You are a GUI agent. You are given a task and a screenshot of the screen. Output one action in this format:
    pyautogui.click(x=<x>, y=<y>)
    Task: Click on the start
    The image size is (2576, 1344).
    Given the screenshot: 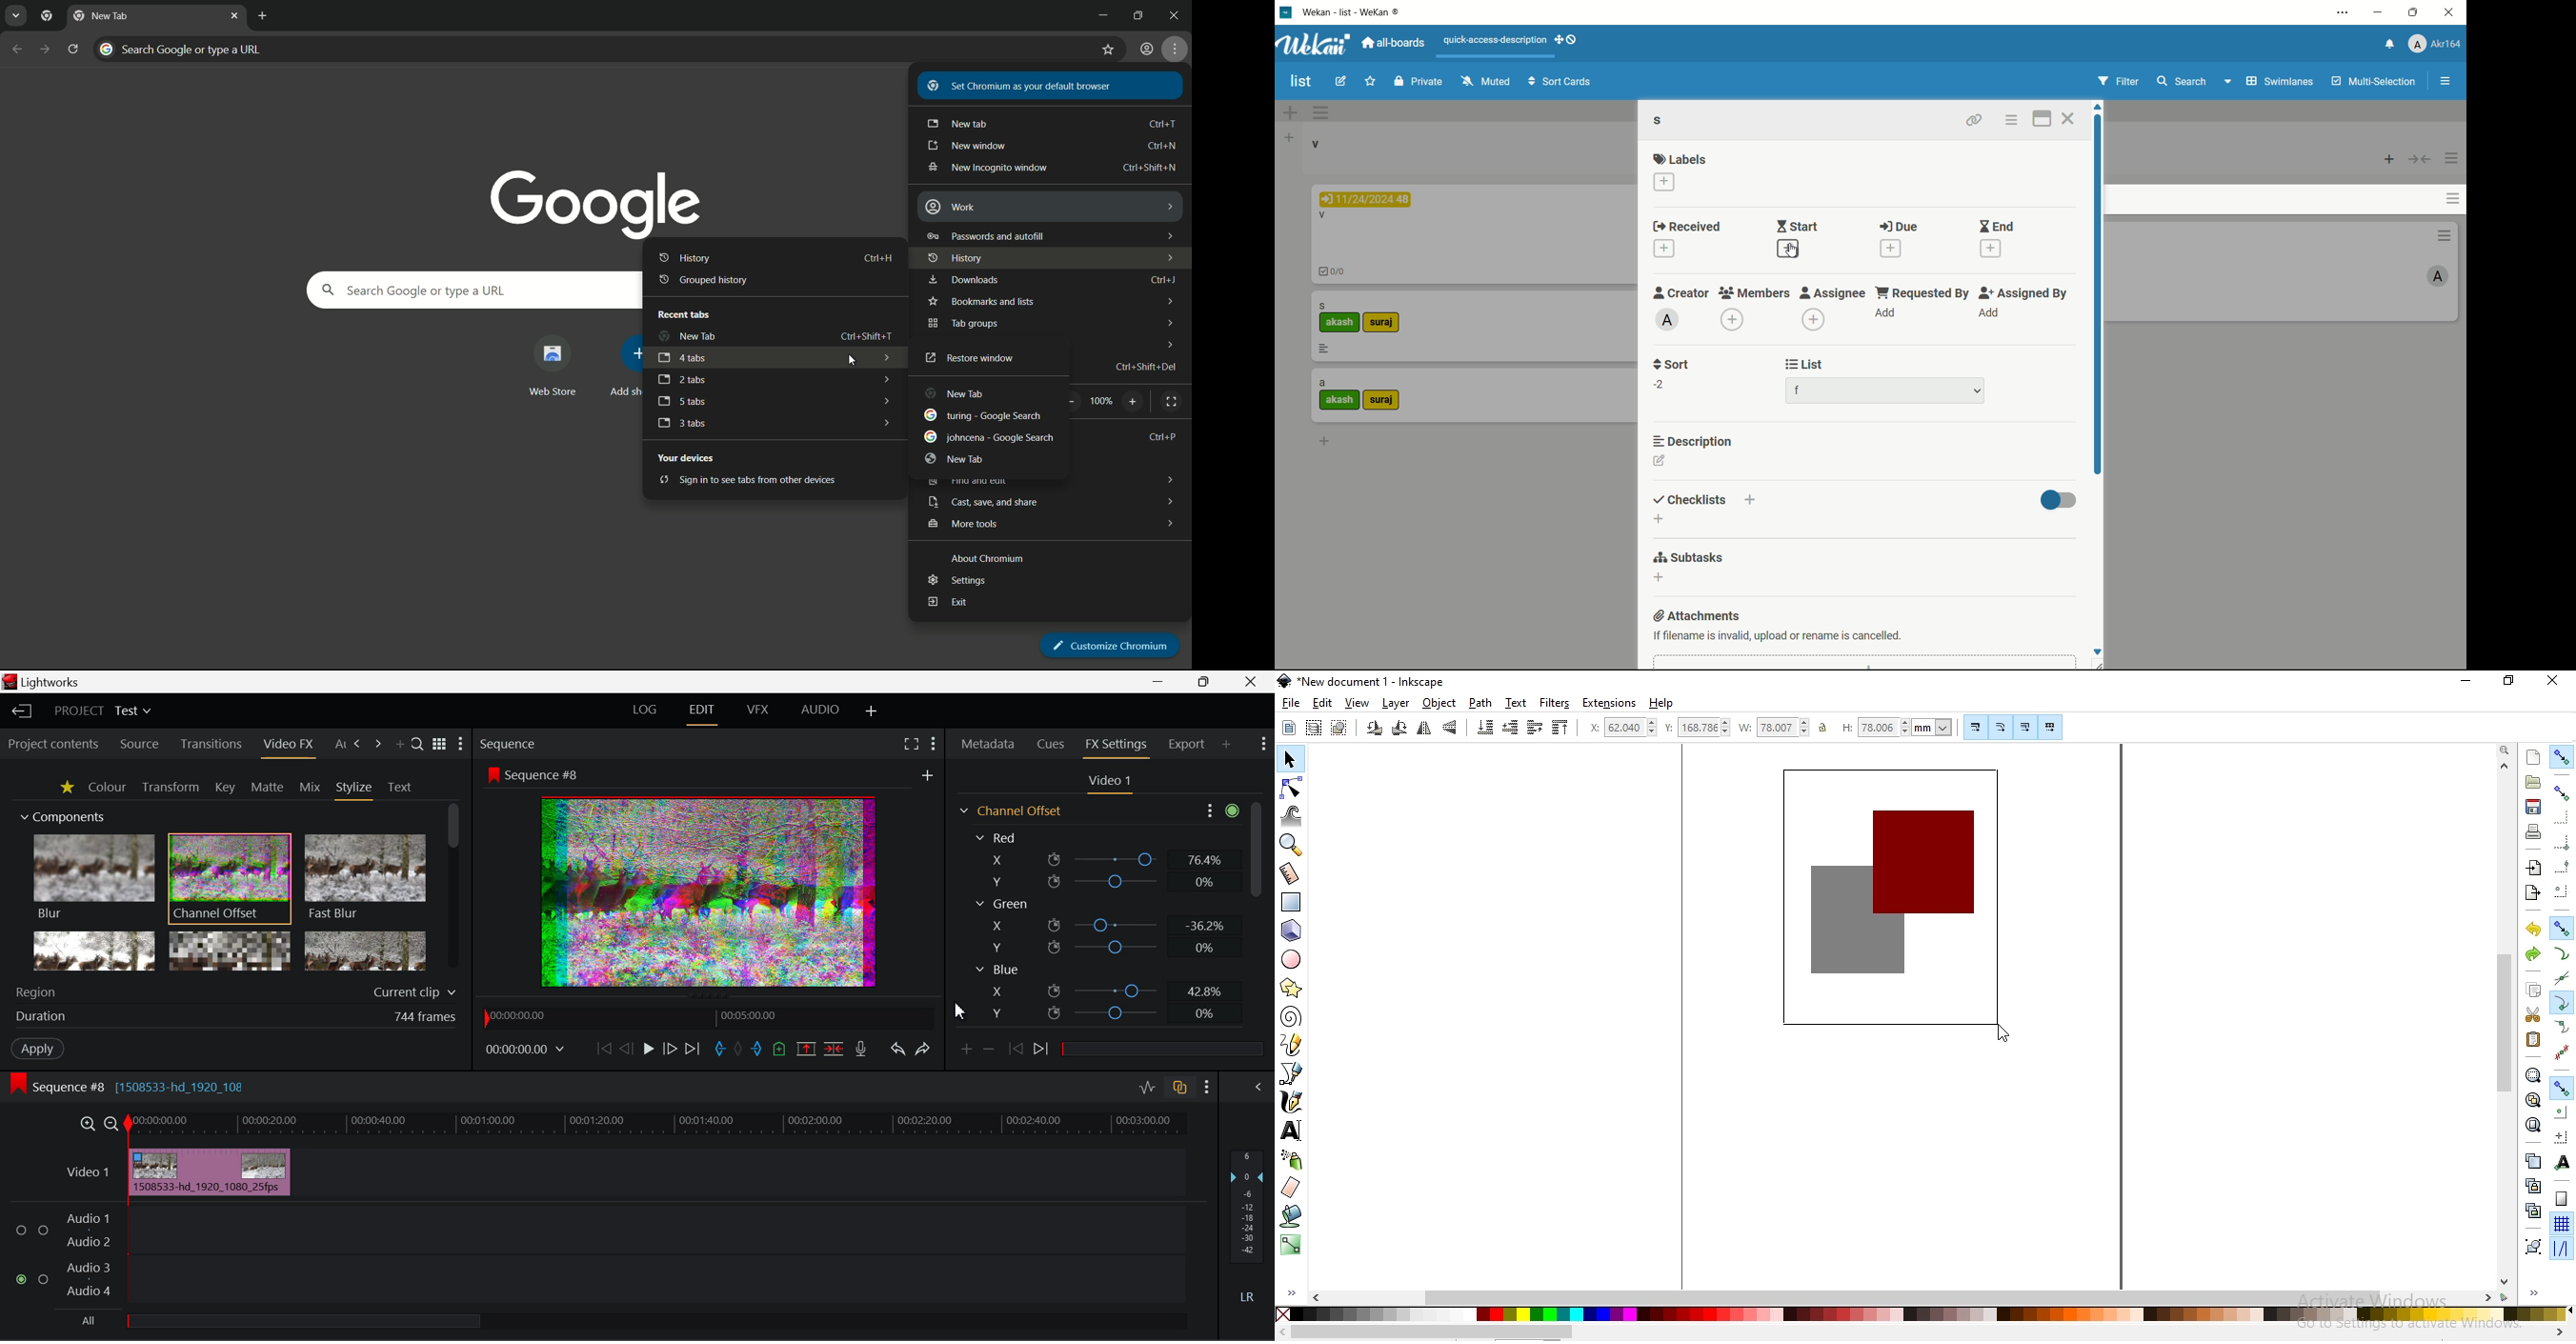 What is the action you would take?
    pyautogui.click(x=1801, y=227)
    